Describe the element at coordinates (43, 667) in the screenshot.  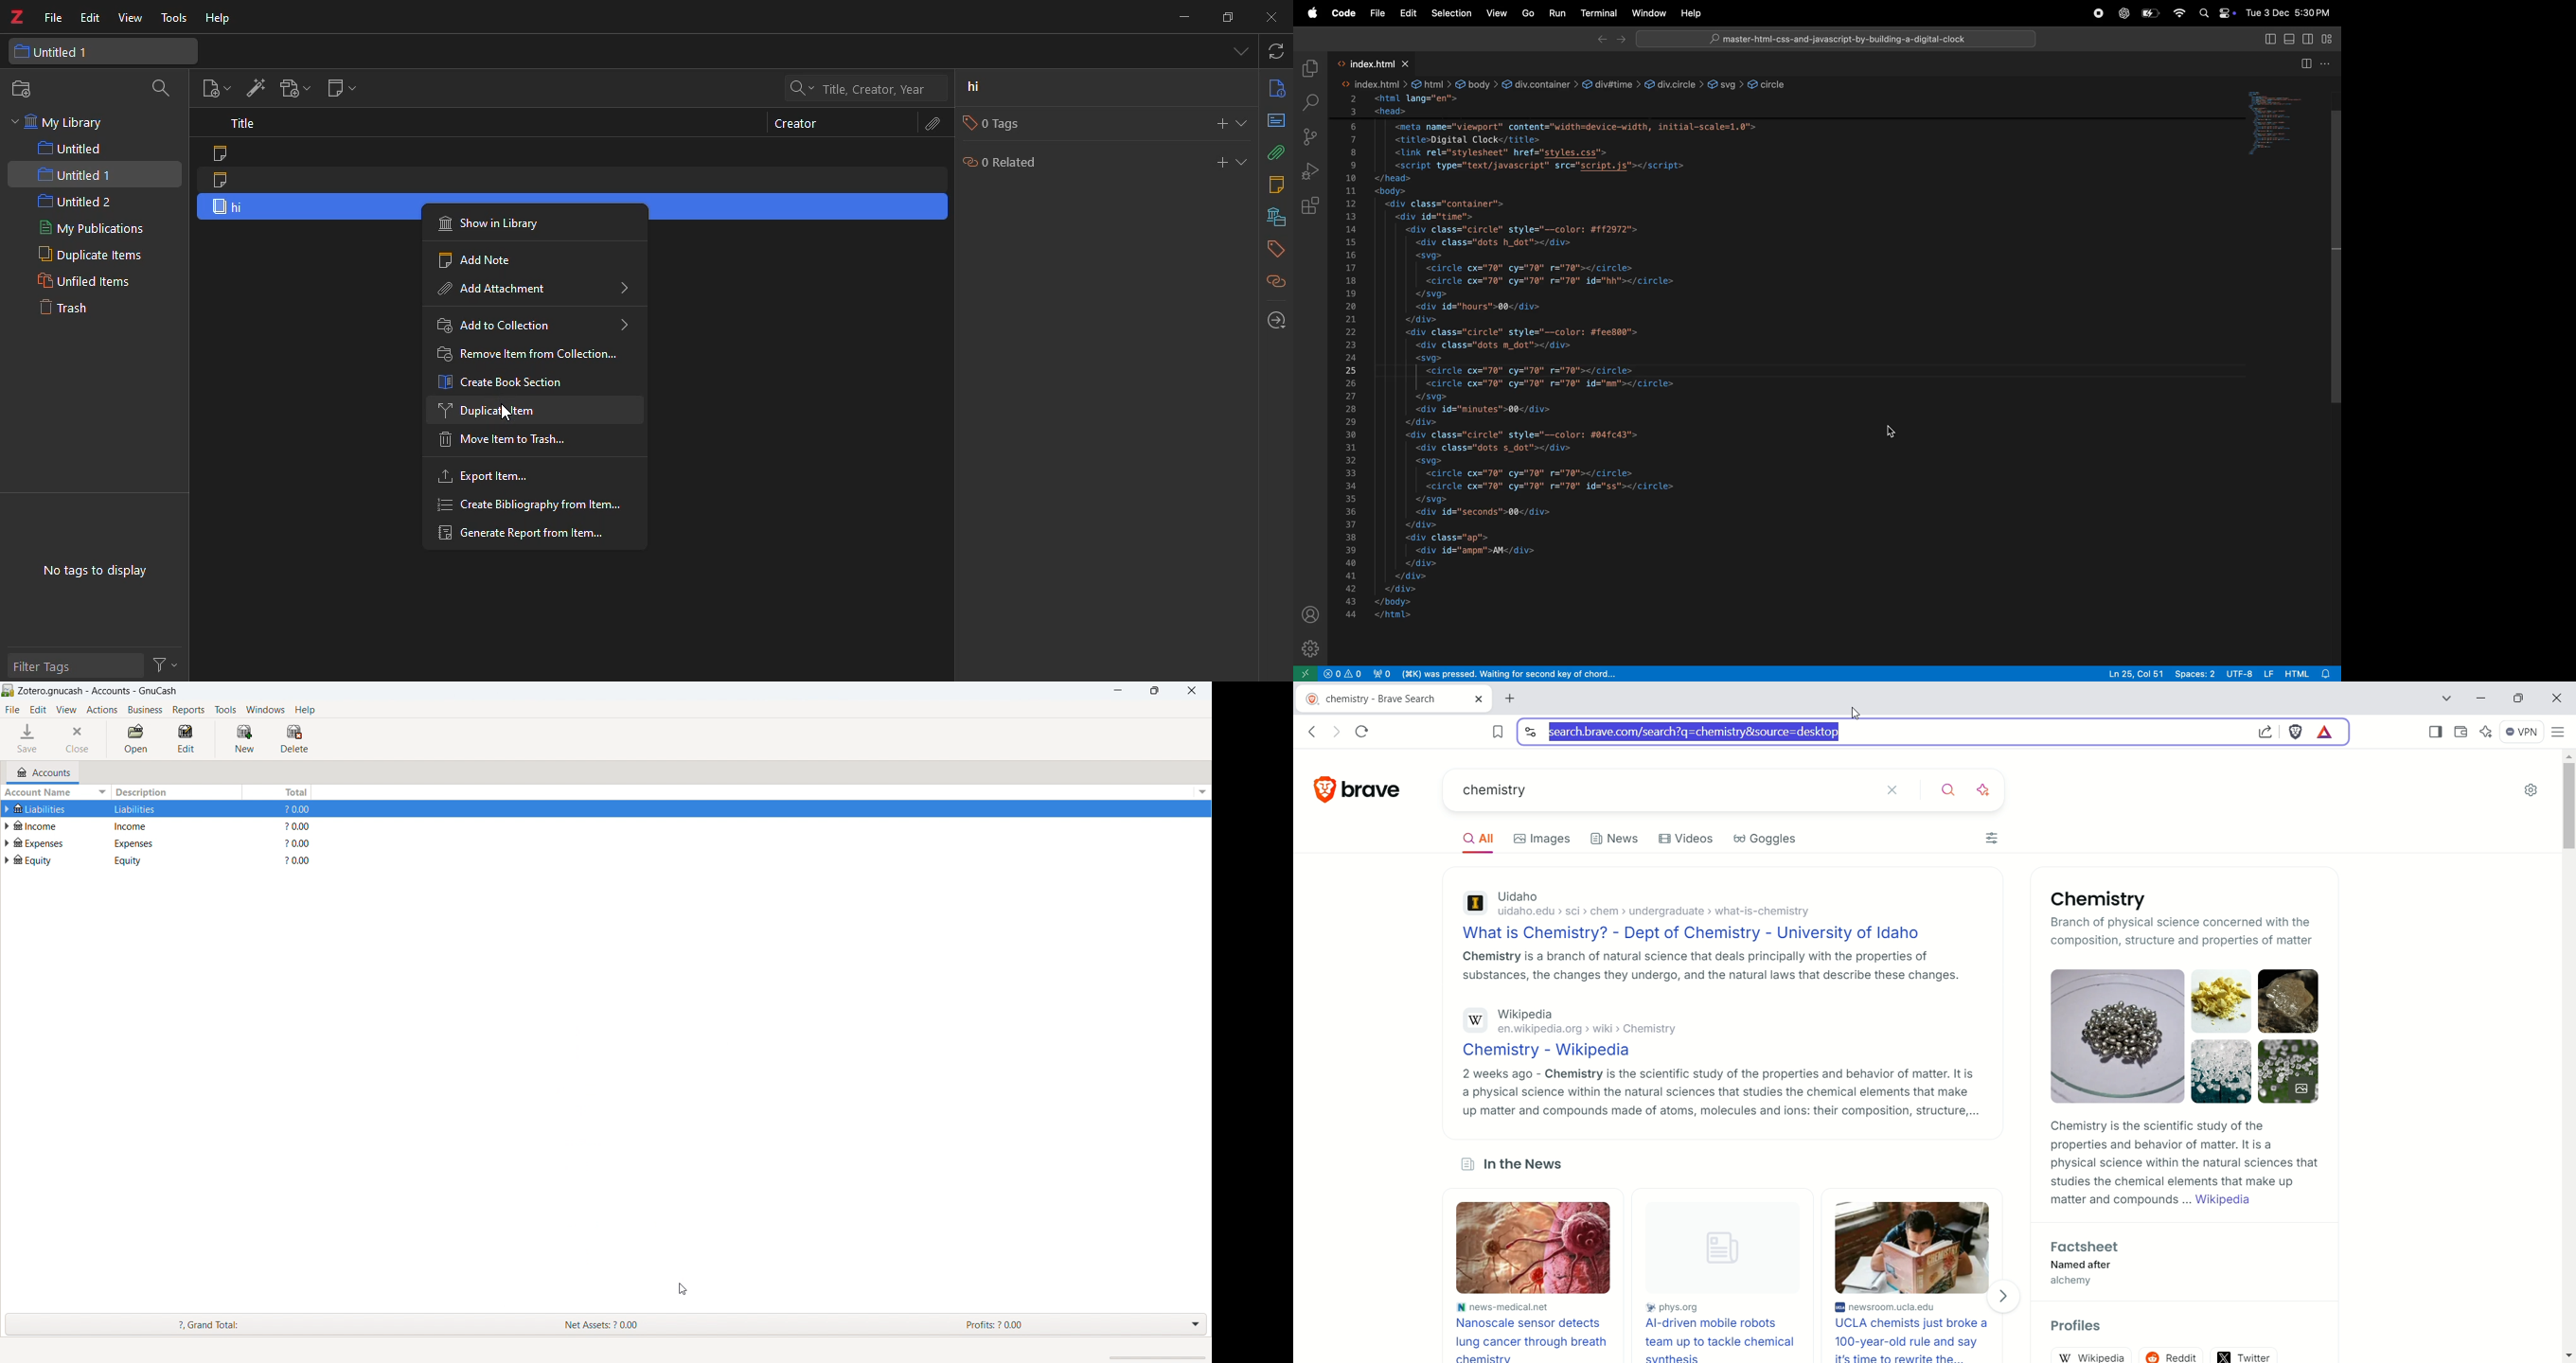
I see `filter tags` at that location.